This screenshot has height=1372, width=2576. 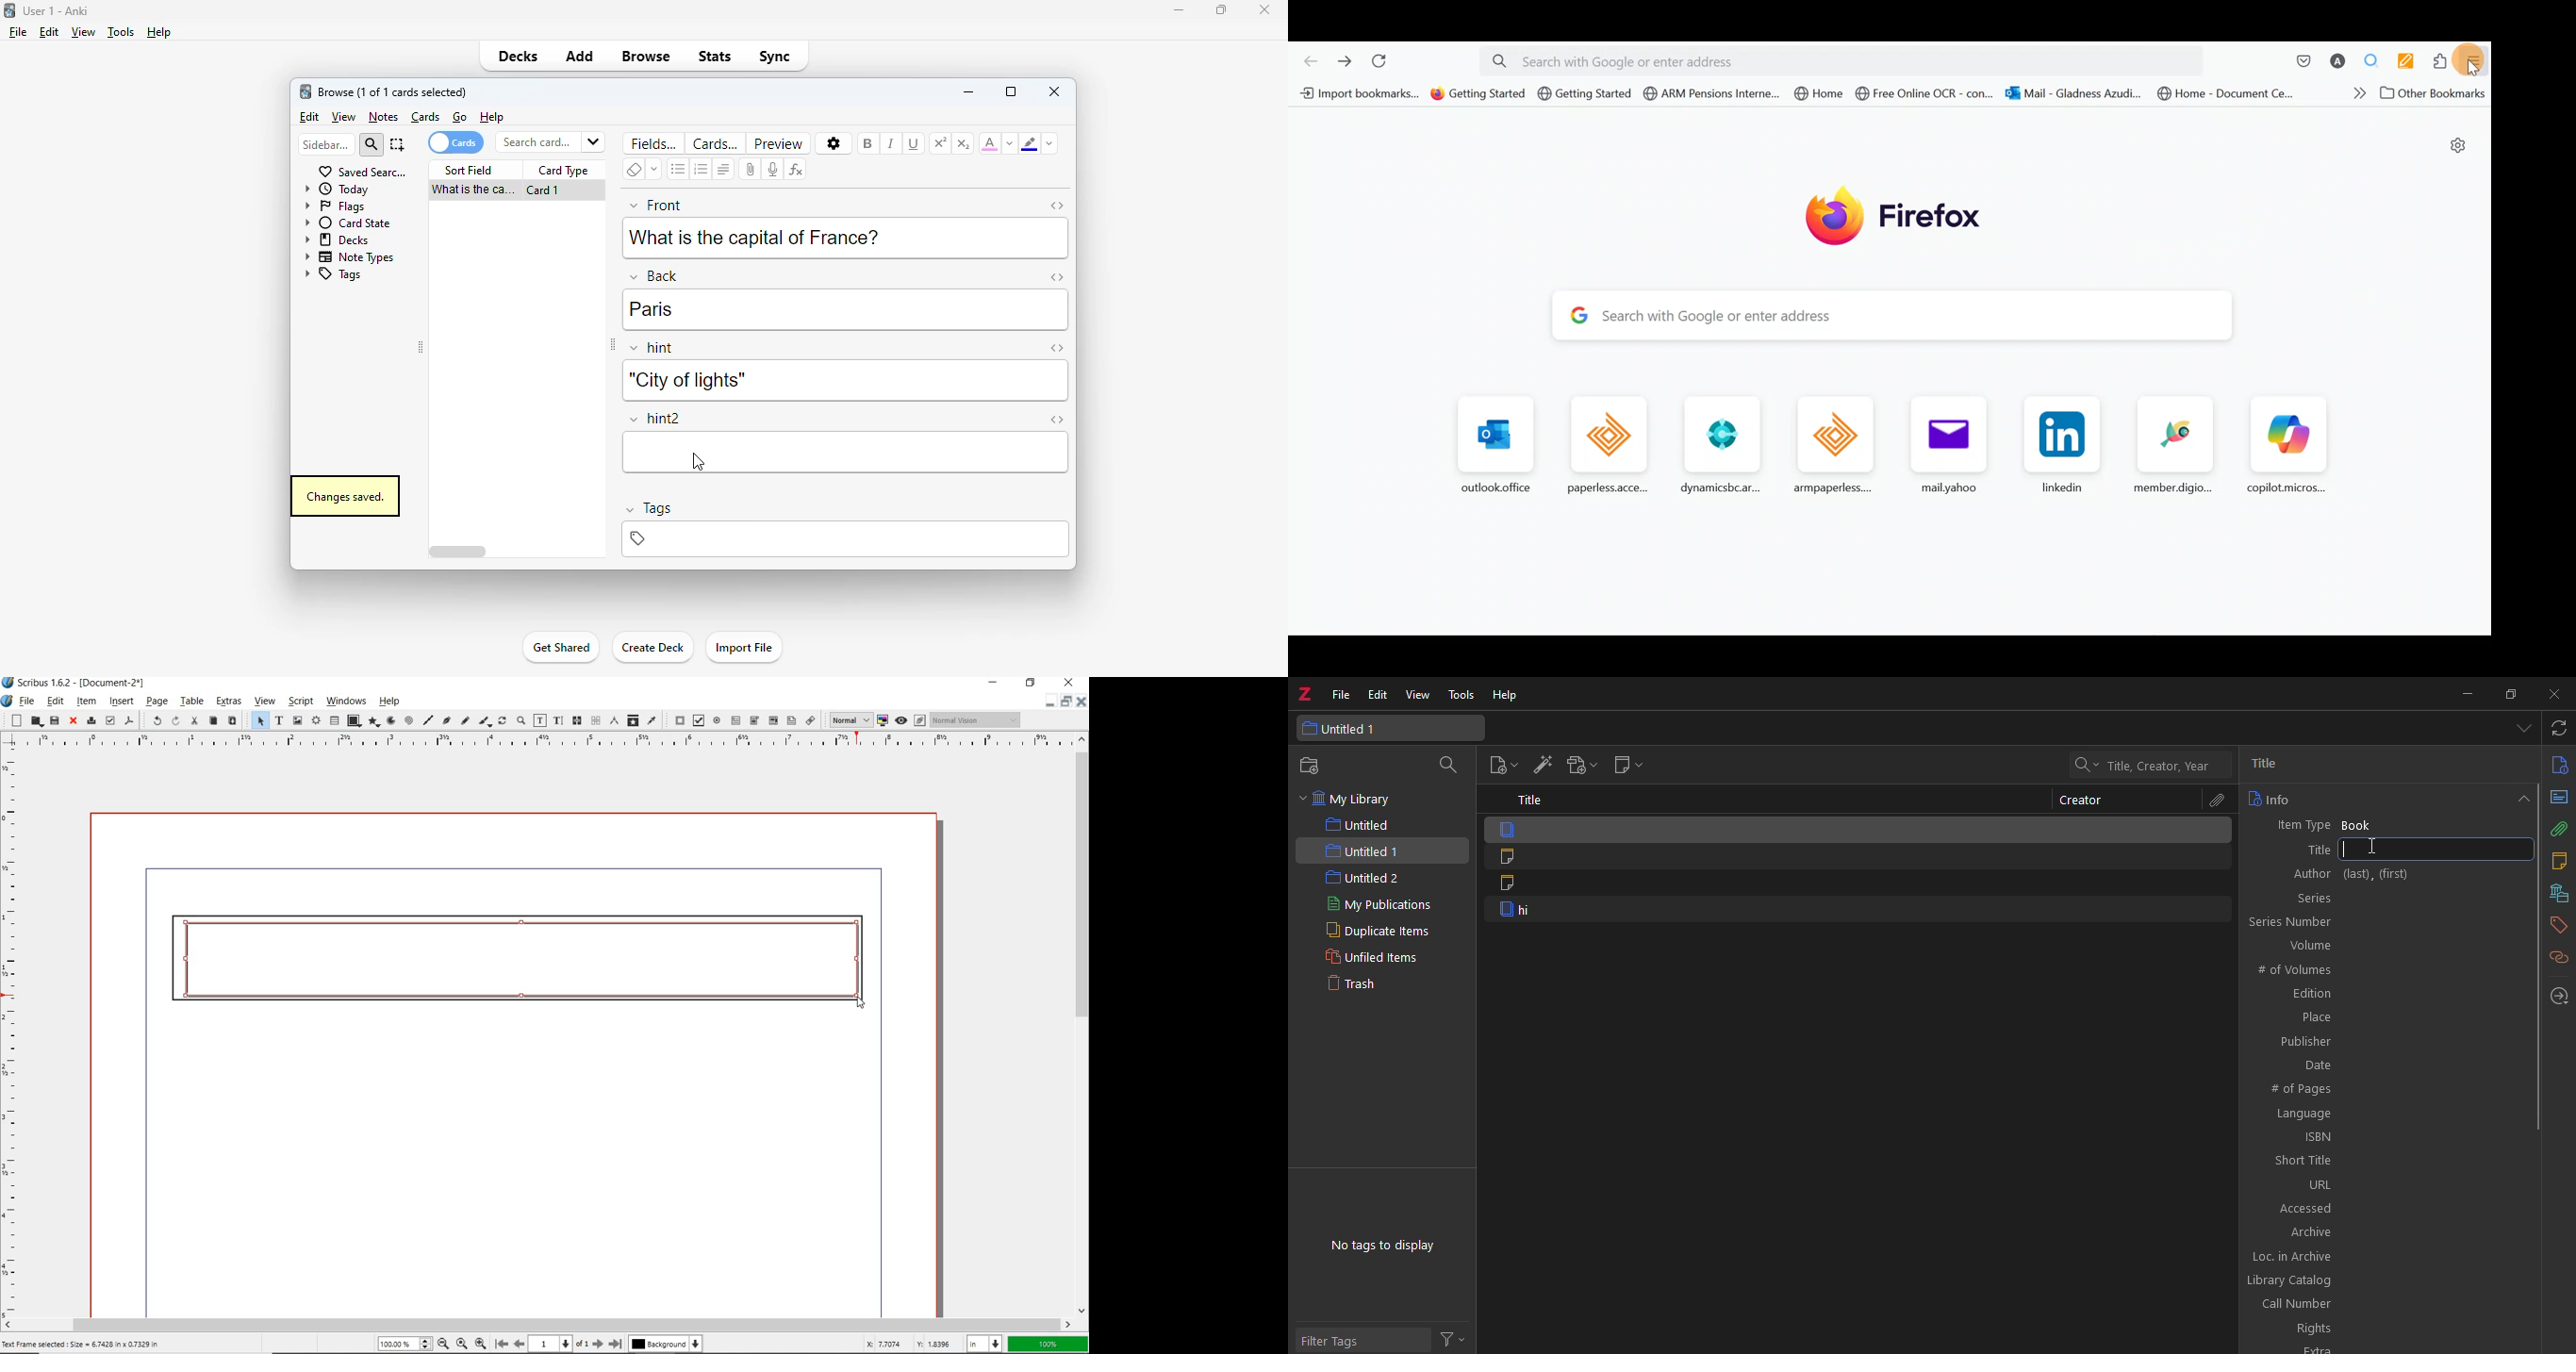 I want to click on unordered list, so click(x=679, y=170).